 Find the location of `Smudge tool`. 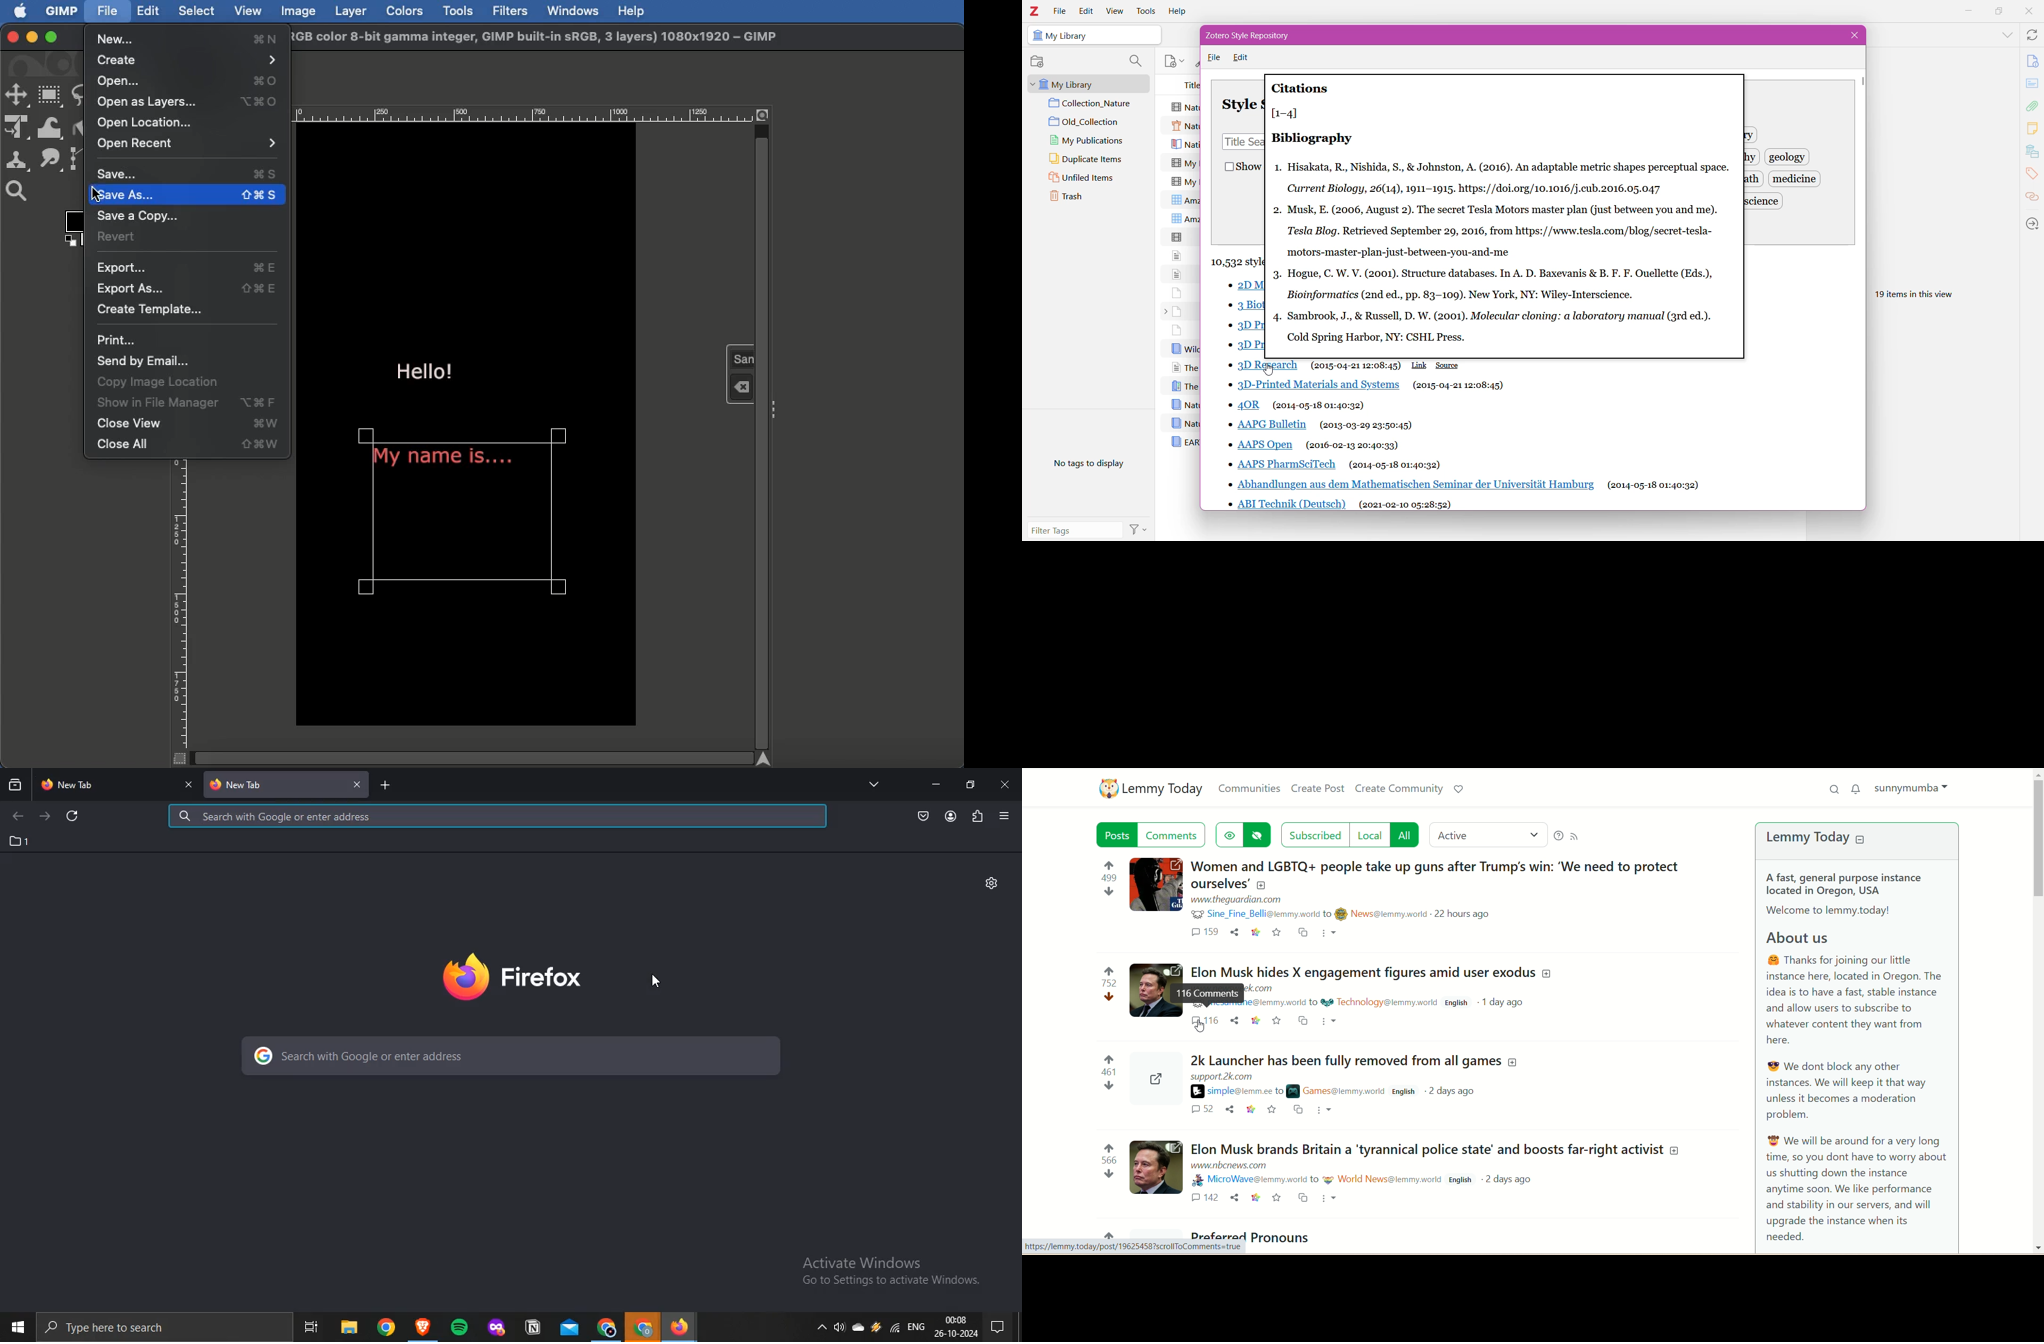

Smudge tool is located at coordinates (50, 158).